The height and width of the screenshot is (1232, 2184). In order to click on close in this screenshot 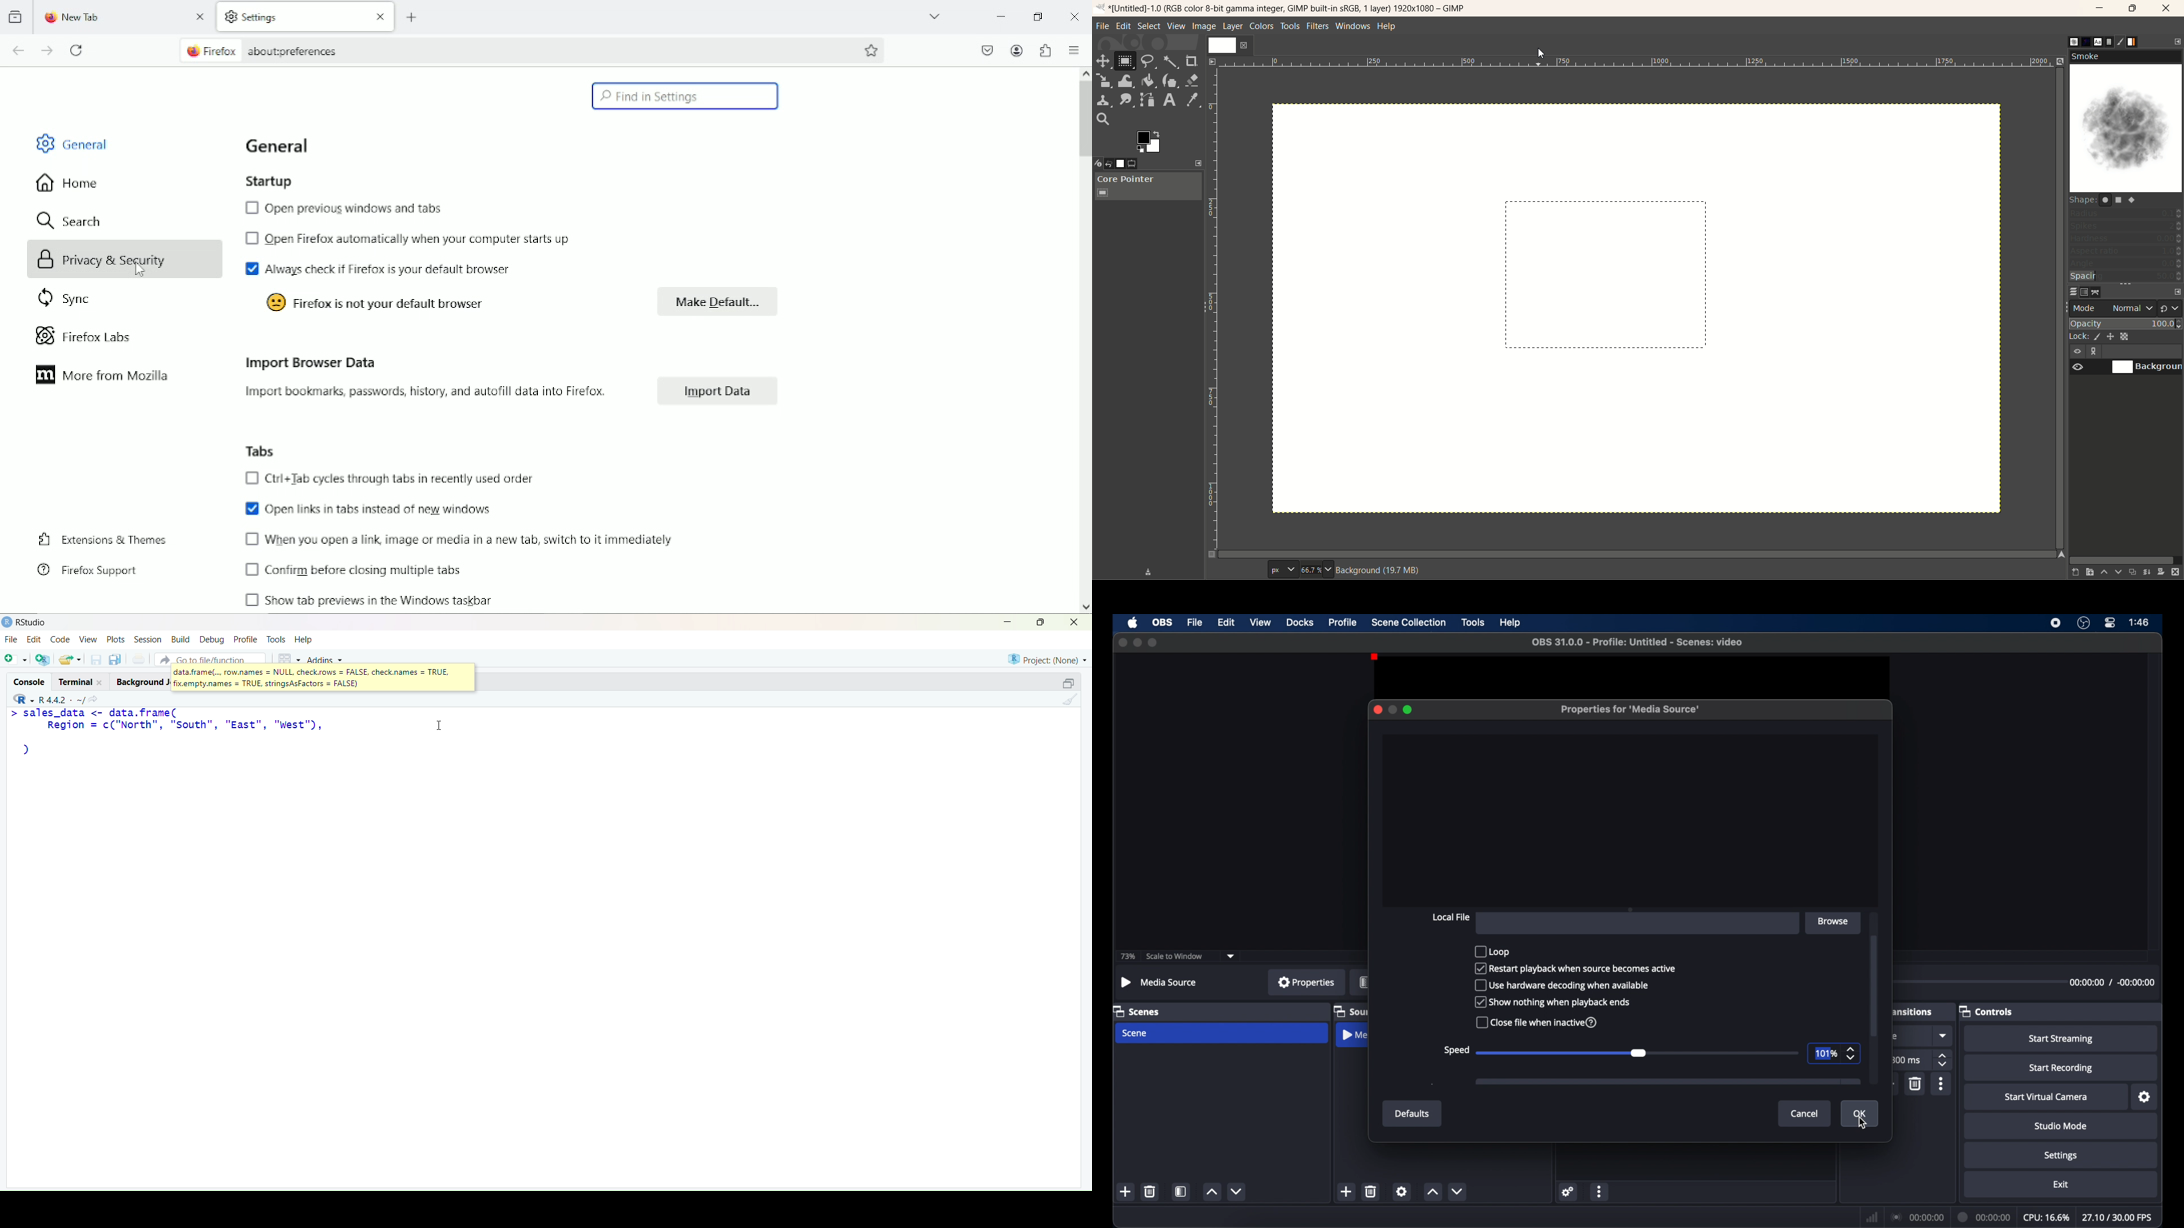, I will do `click(1123, 643)`.